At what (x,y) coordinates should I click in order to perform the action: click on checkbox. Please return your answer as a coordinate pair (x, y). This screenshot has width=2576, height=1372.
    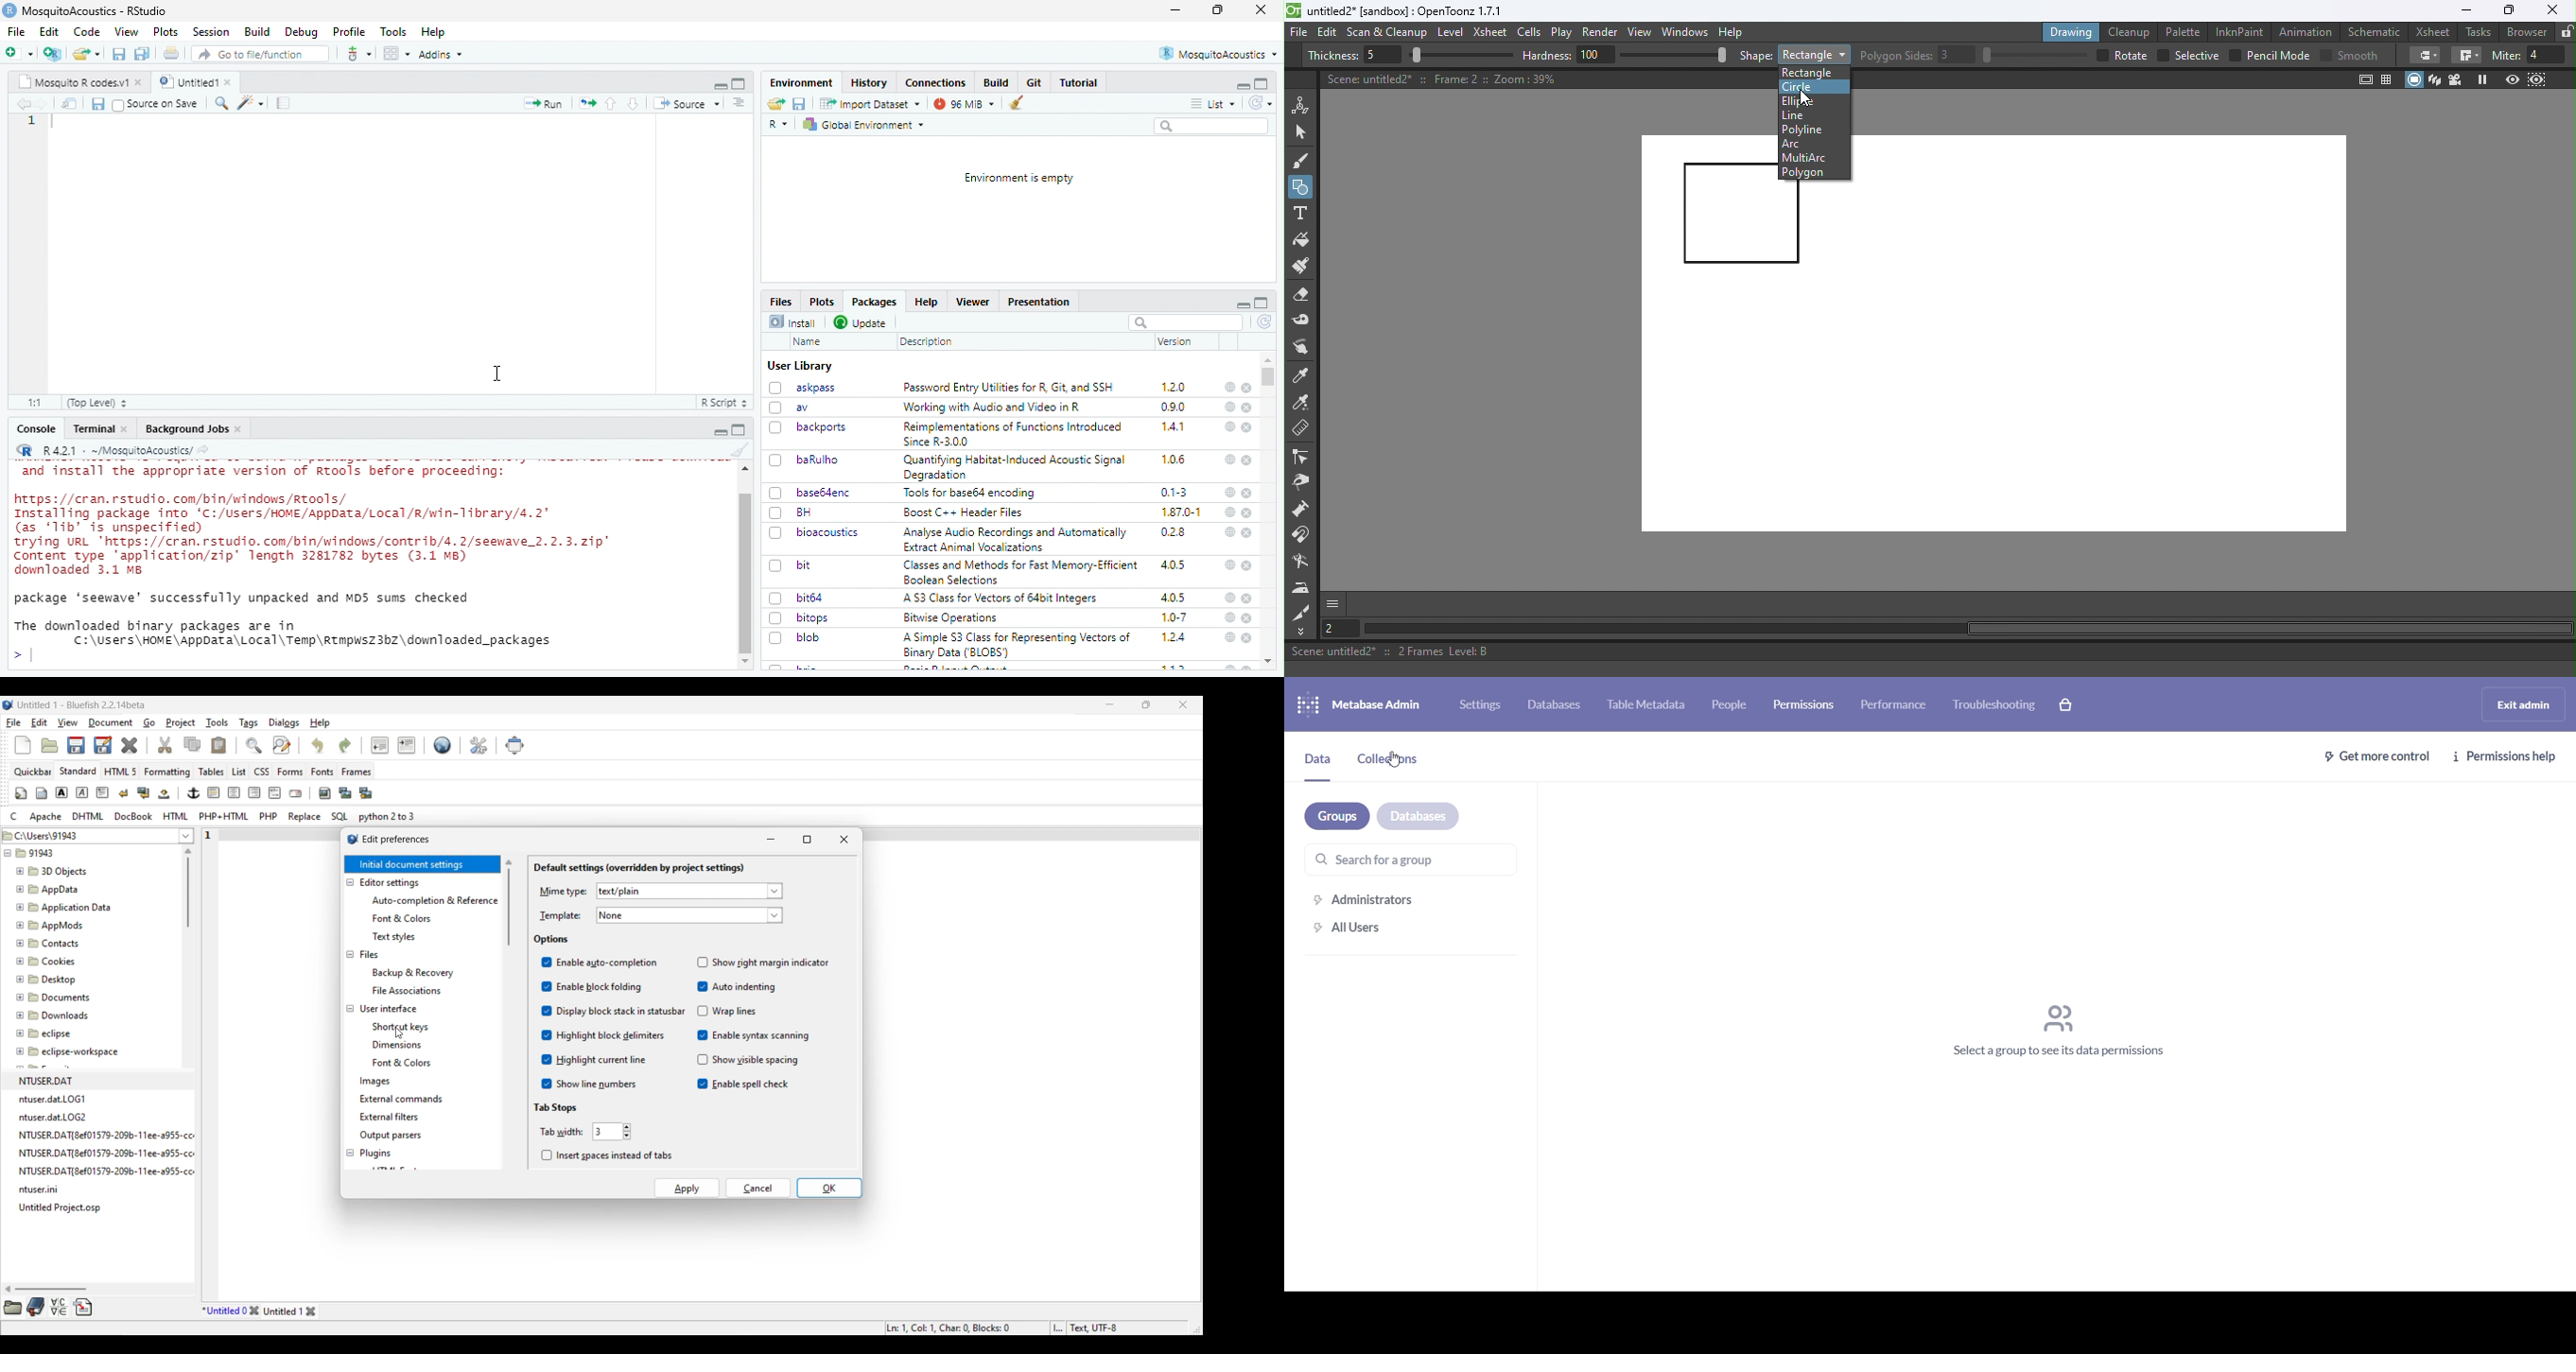
    Looking at the image, I should click on (776, 388).